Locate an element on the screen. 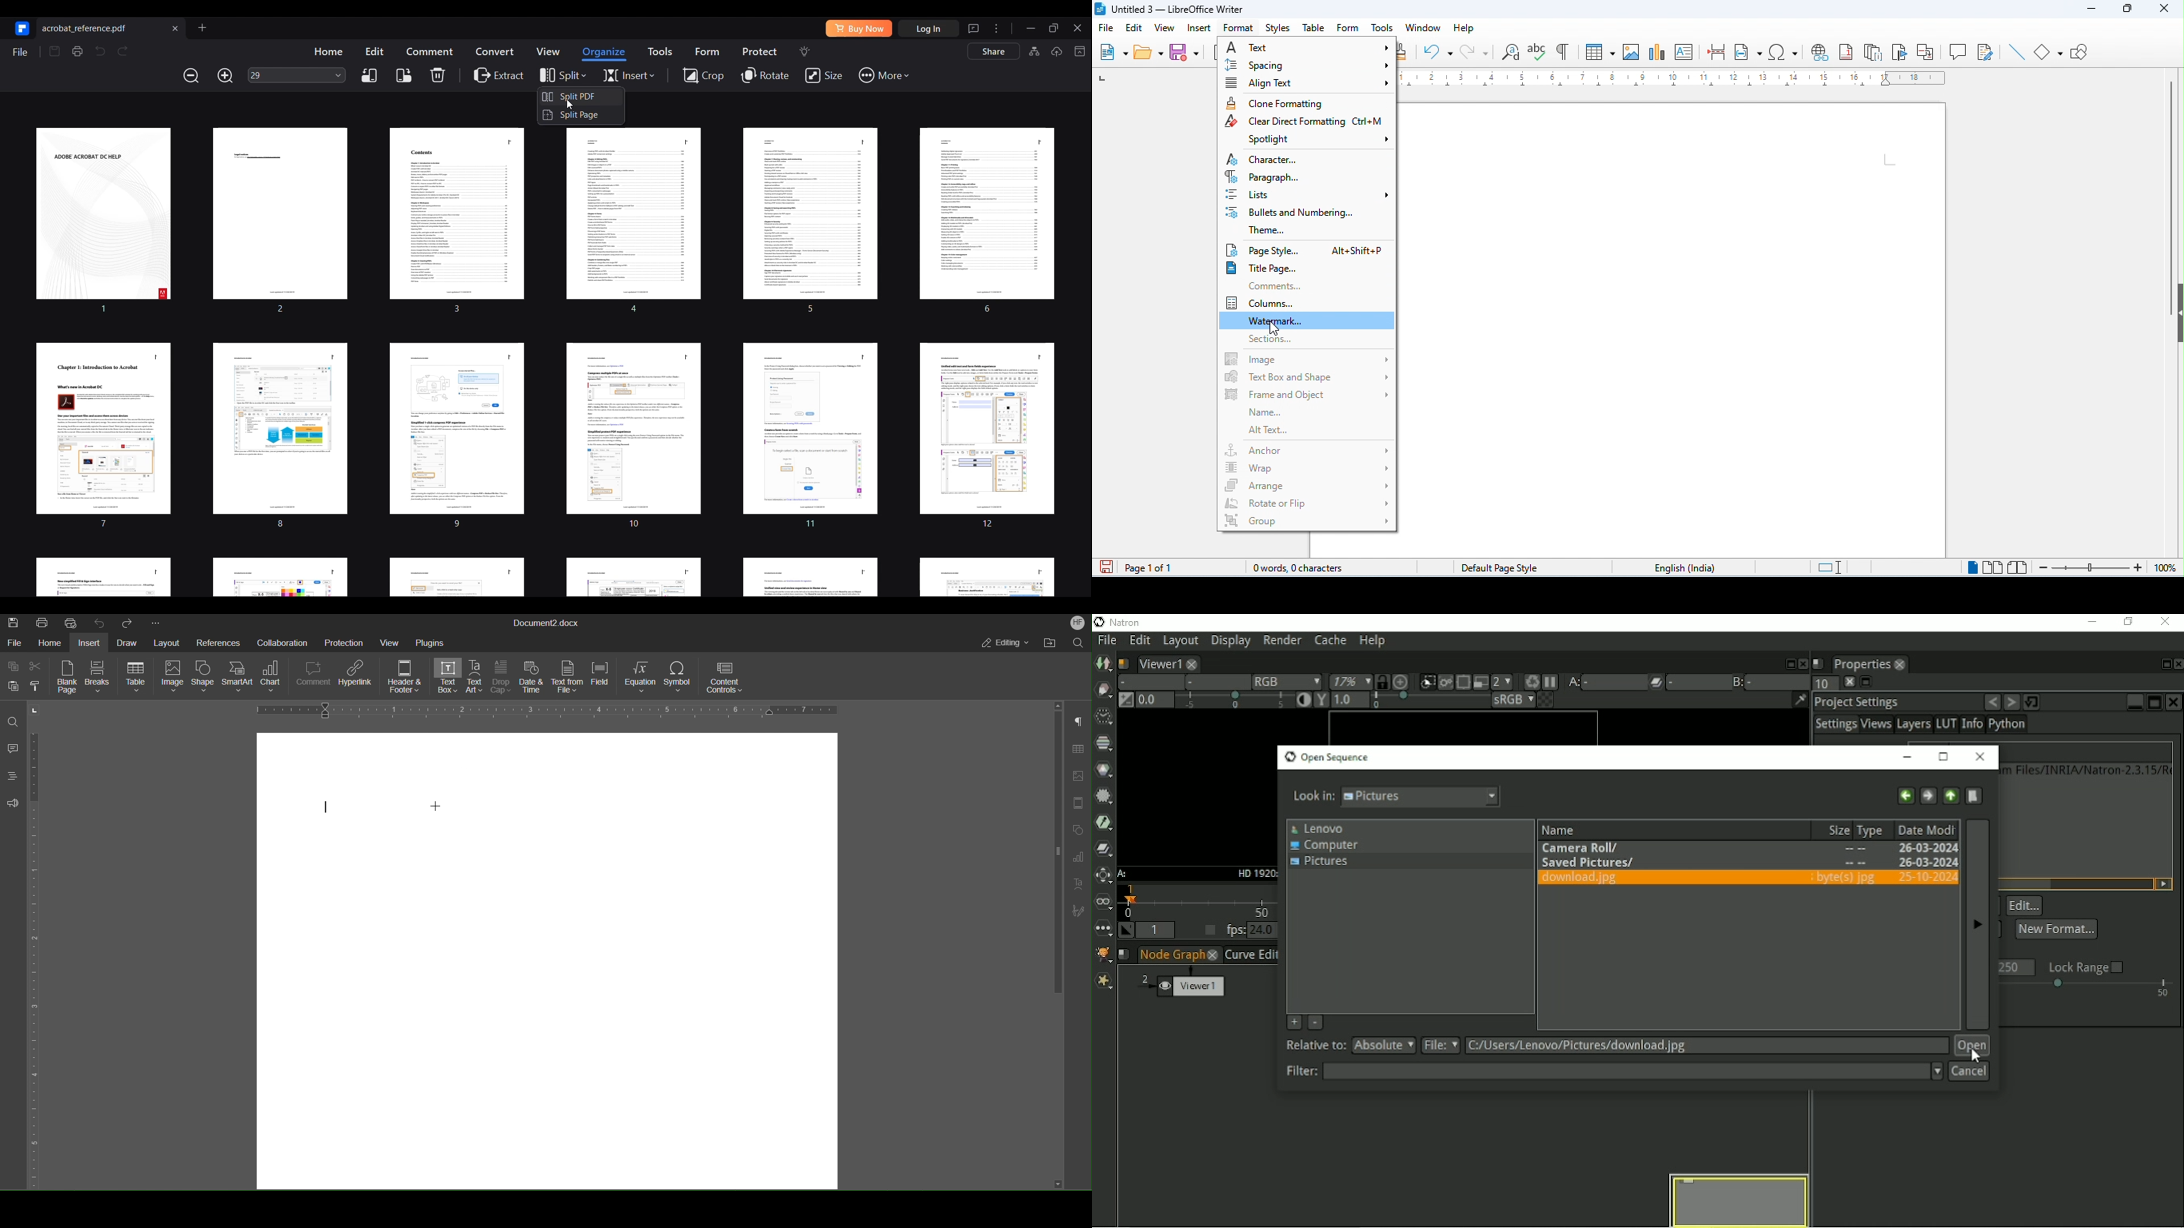 This screenshot has width=2184, height=1232. More is located at coordinates (156, 622).